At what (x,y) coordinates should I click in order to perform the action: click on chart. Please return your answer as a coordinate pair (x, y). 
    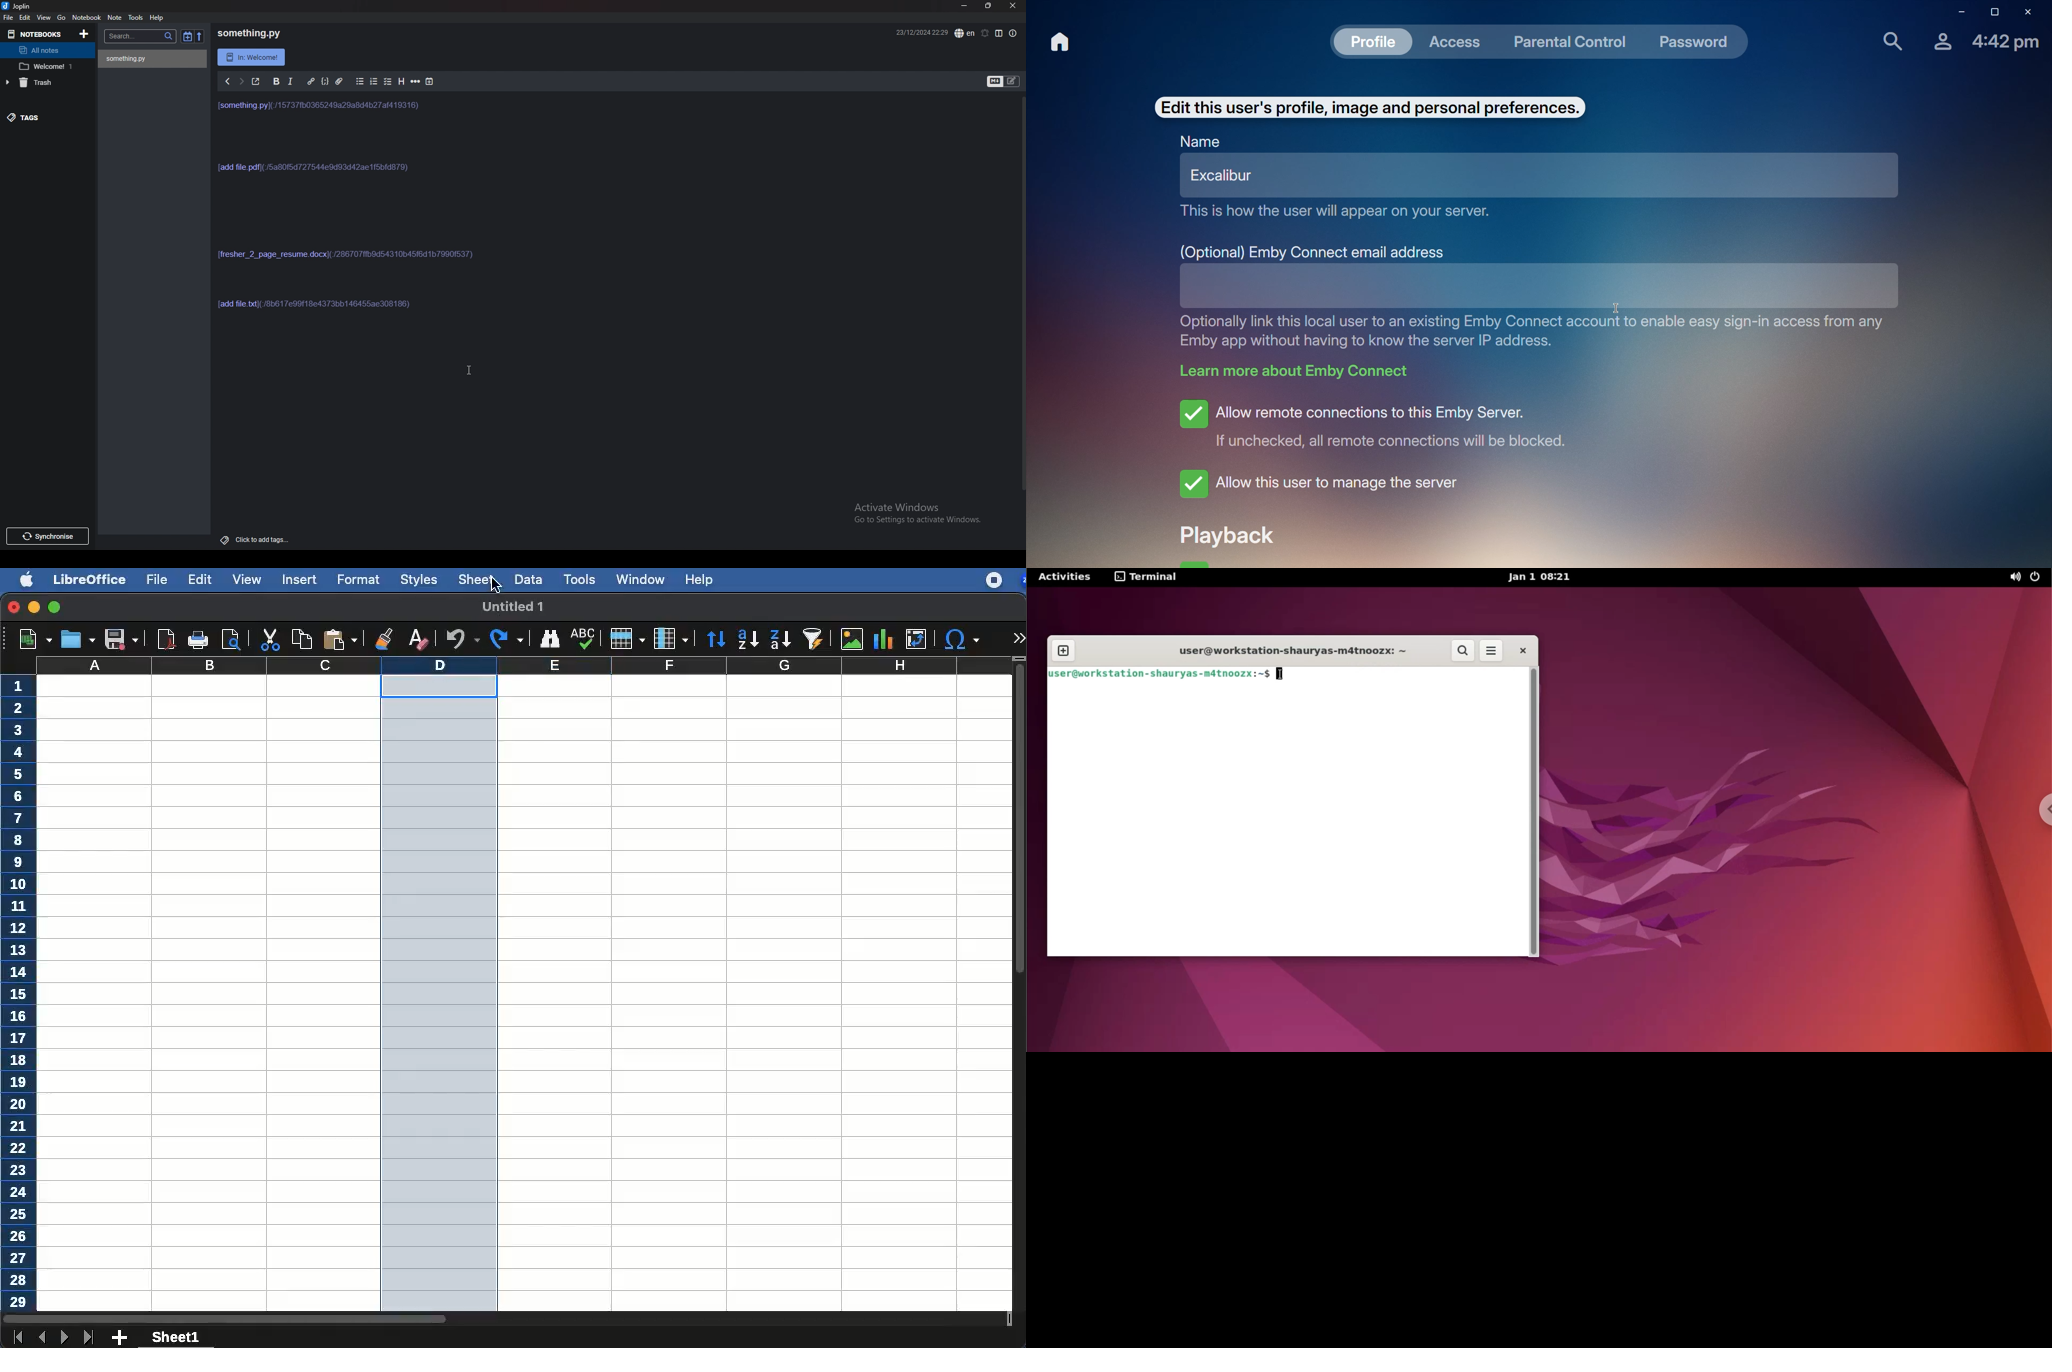
    Looking at the image, I should click on (882, 638).